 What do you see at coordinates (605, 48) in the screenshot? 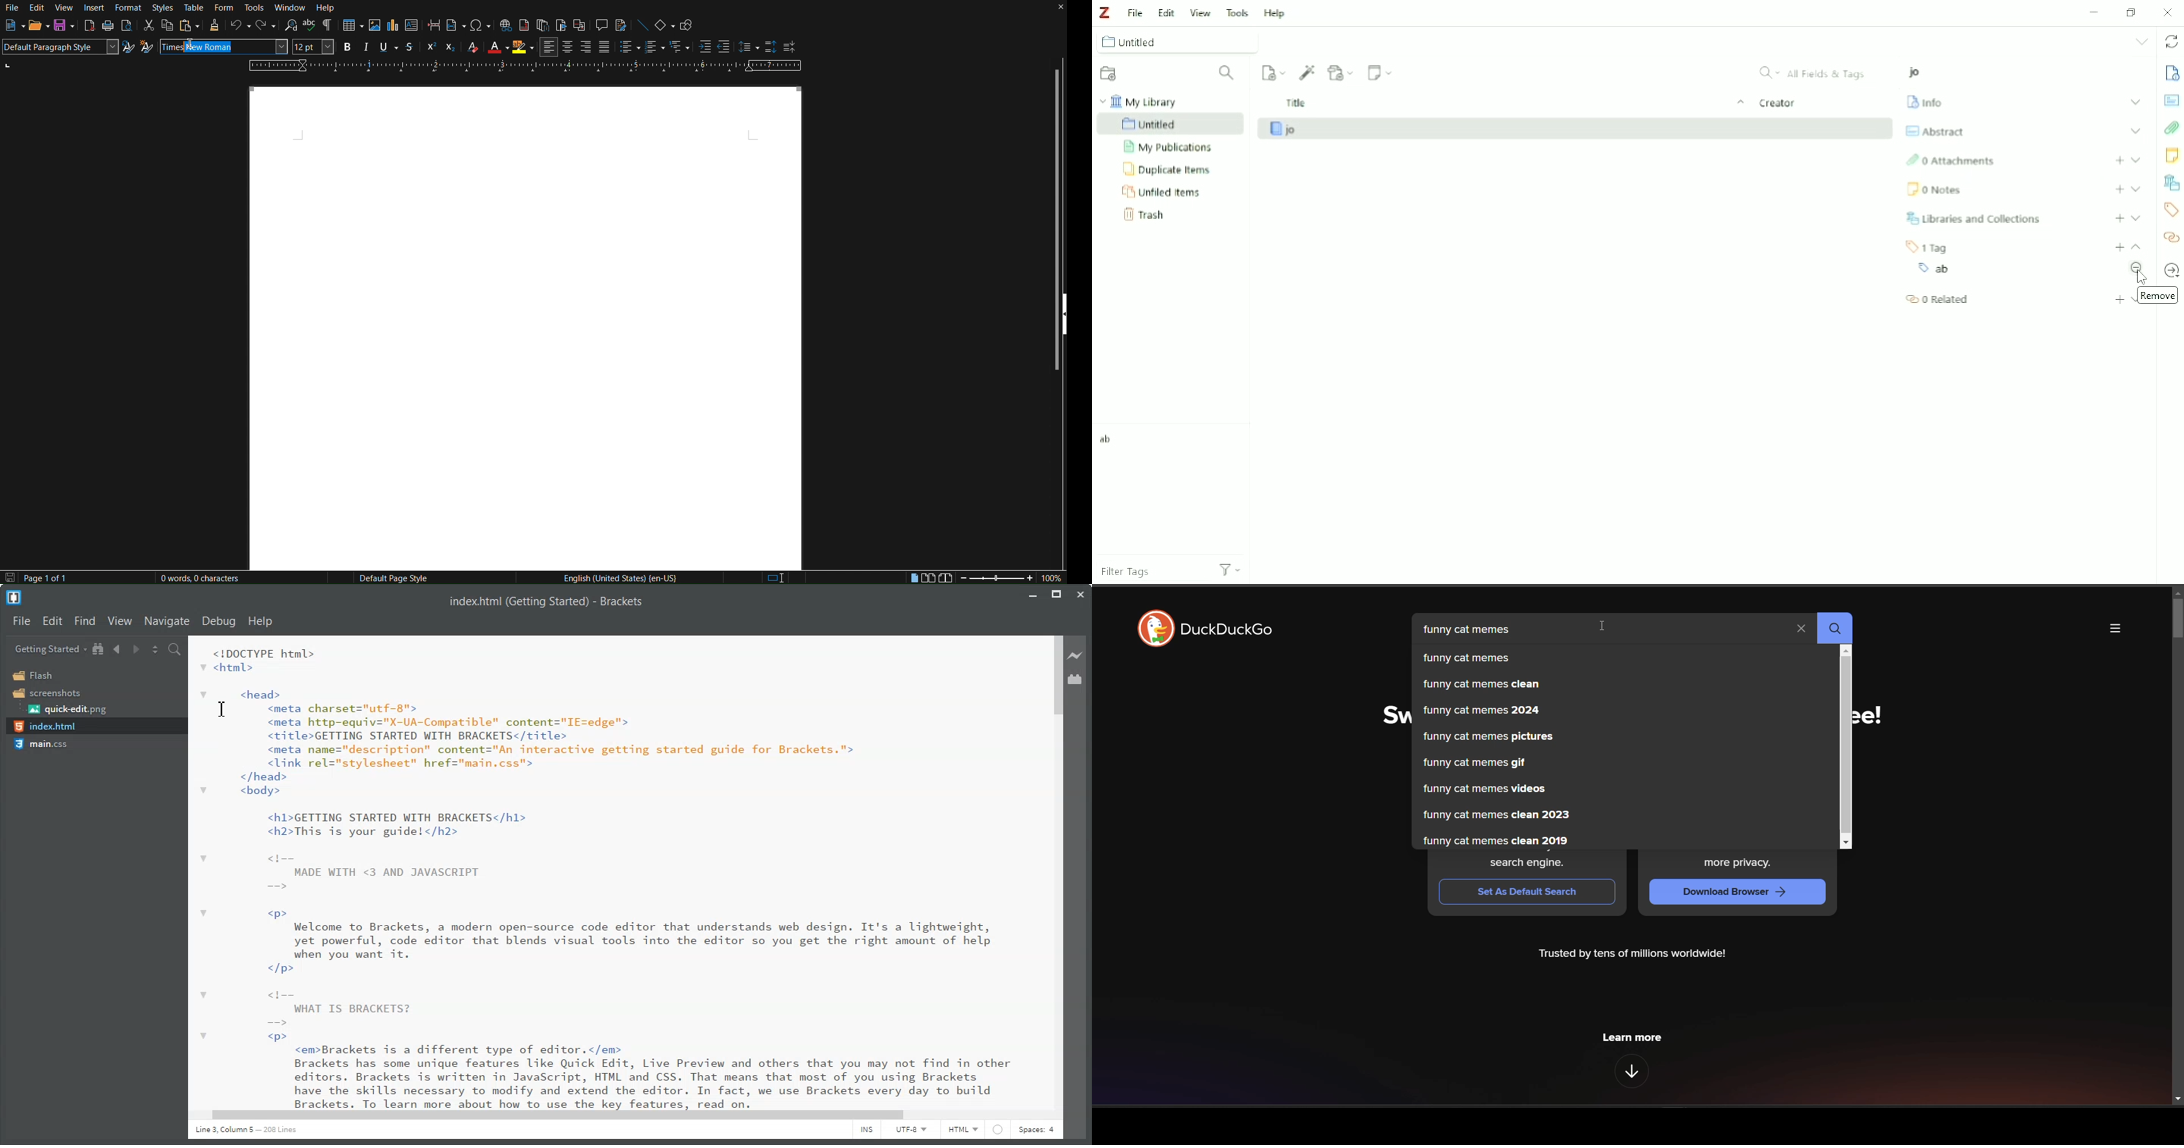
I see `Justify` at bounding box center [605, 48].